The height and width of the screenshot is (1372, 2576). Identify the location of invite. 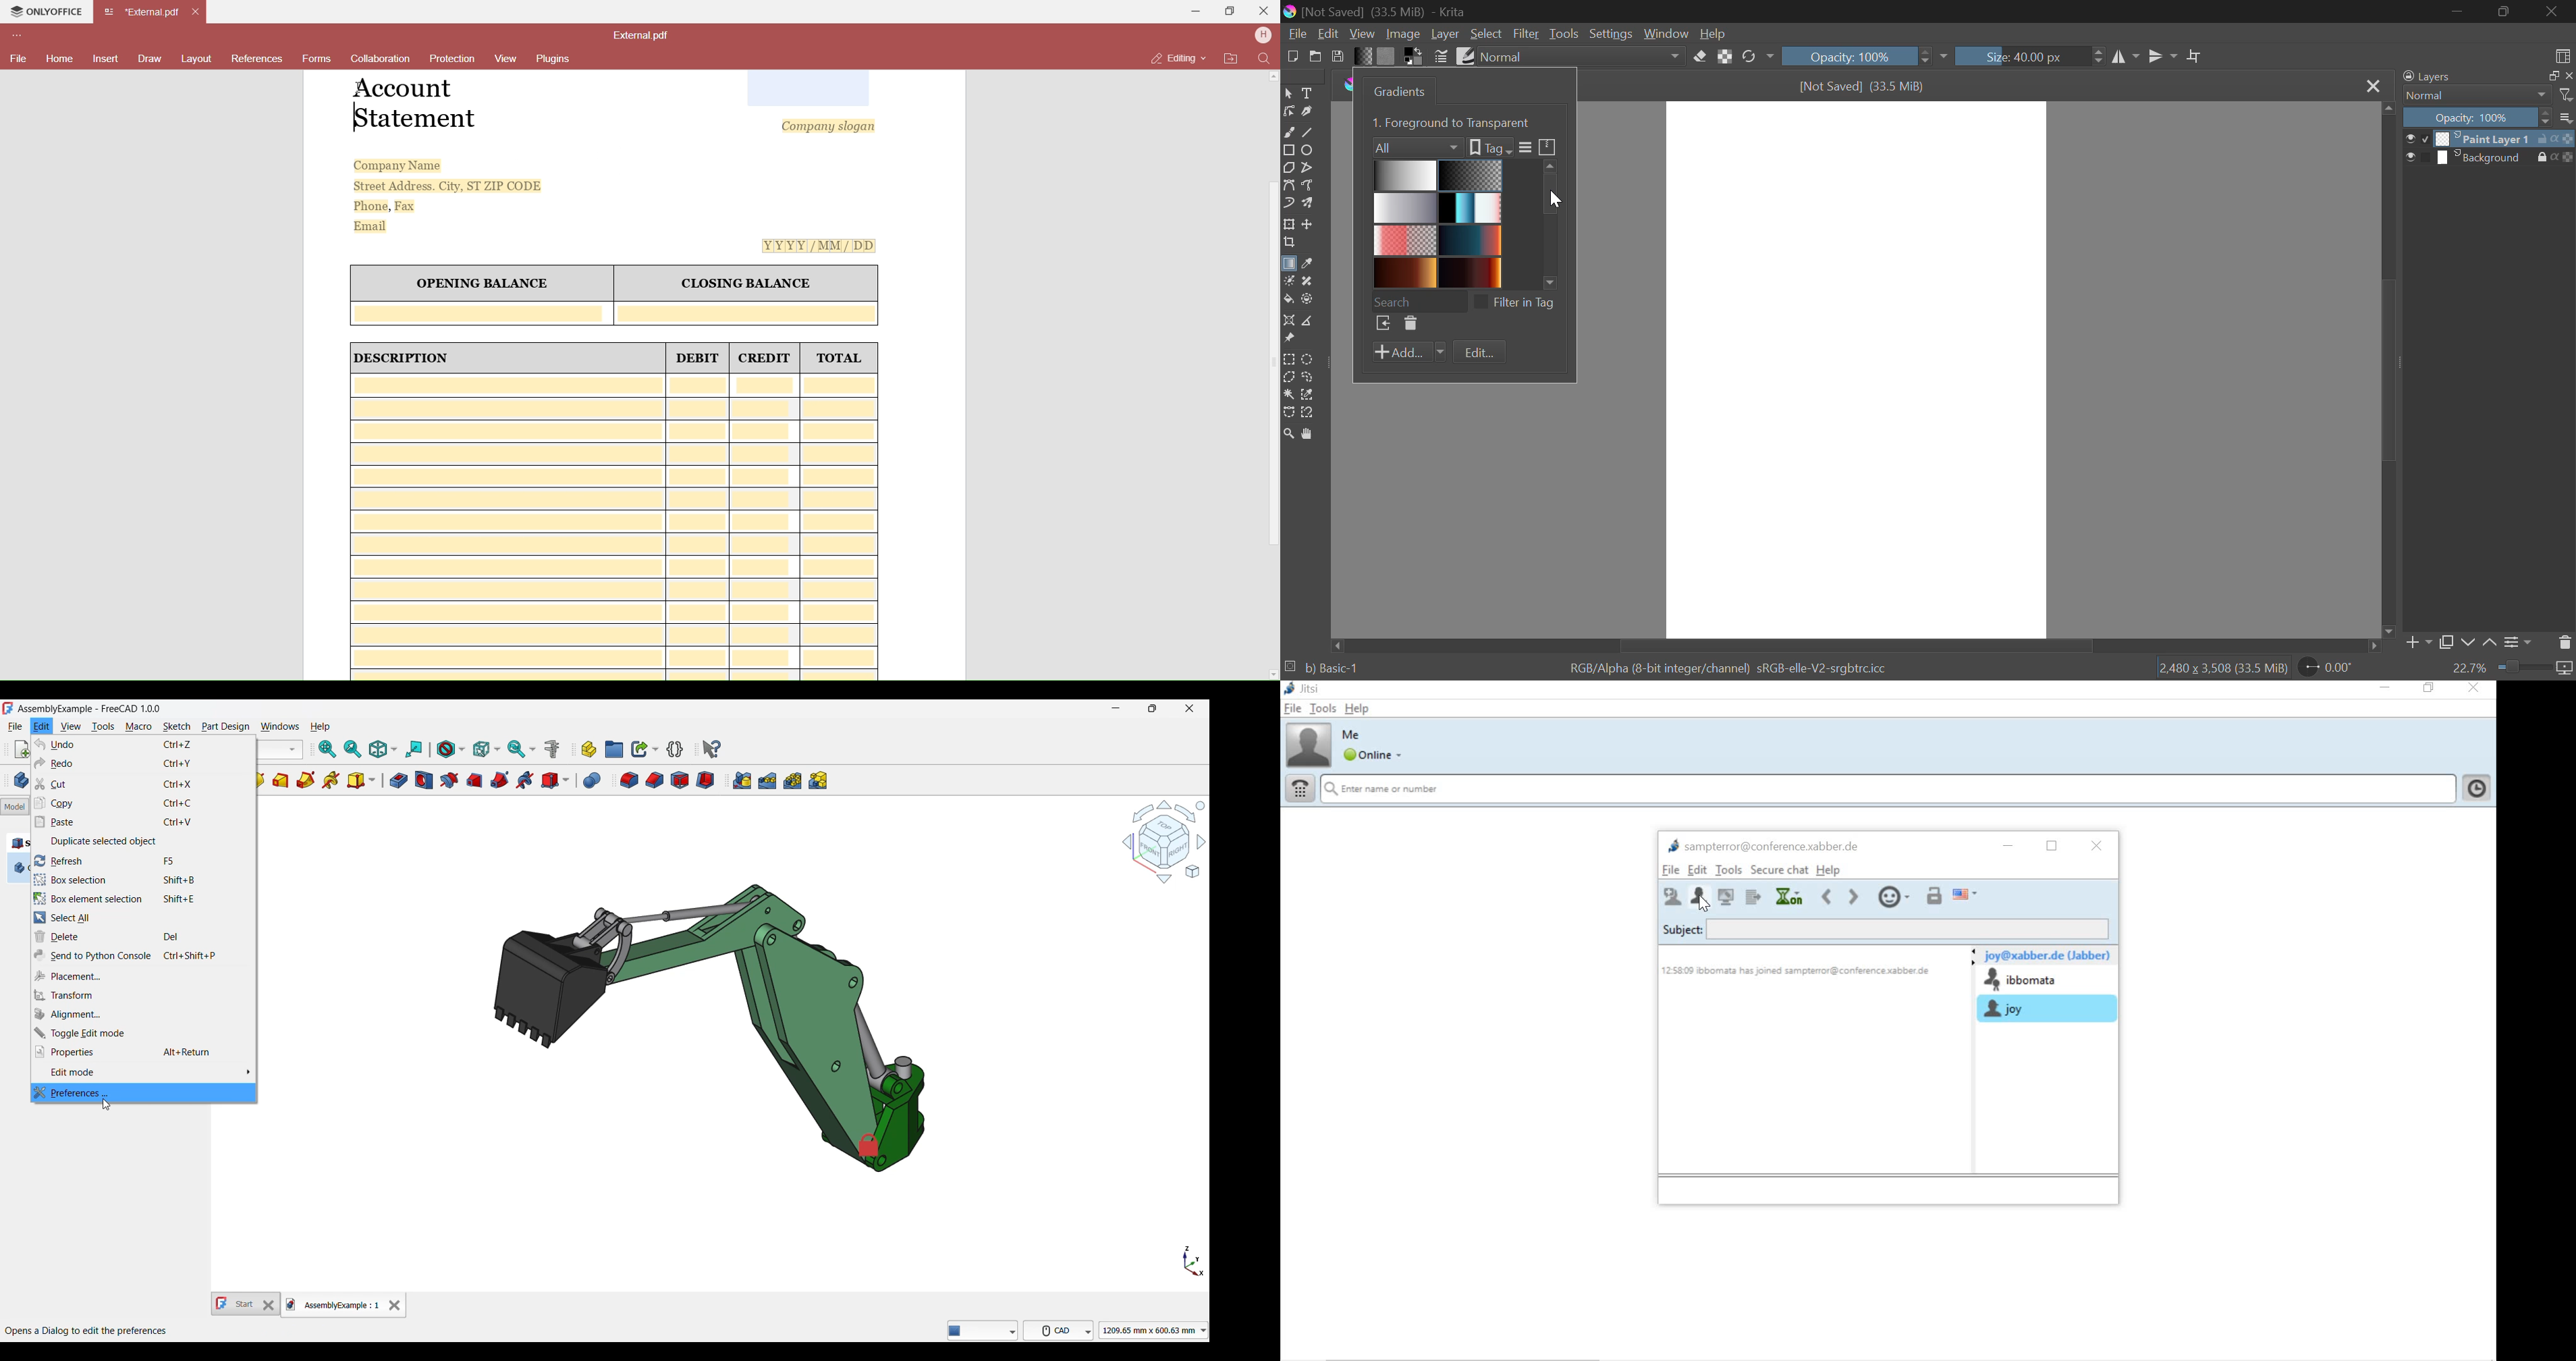
(1672, 897).